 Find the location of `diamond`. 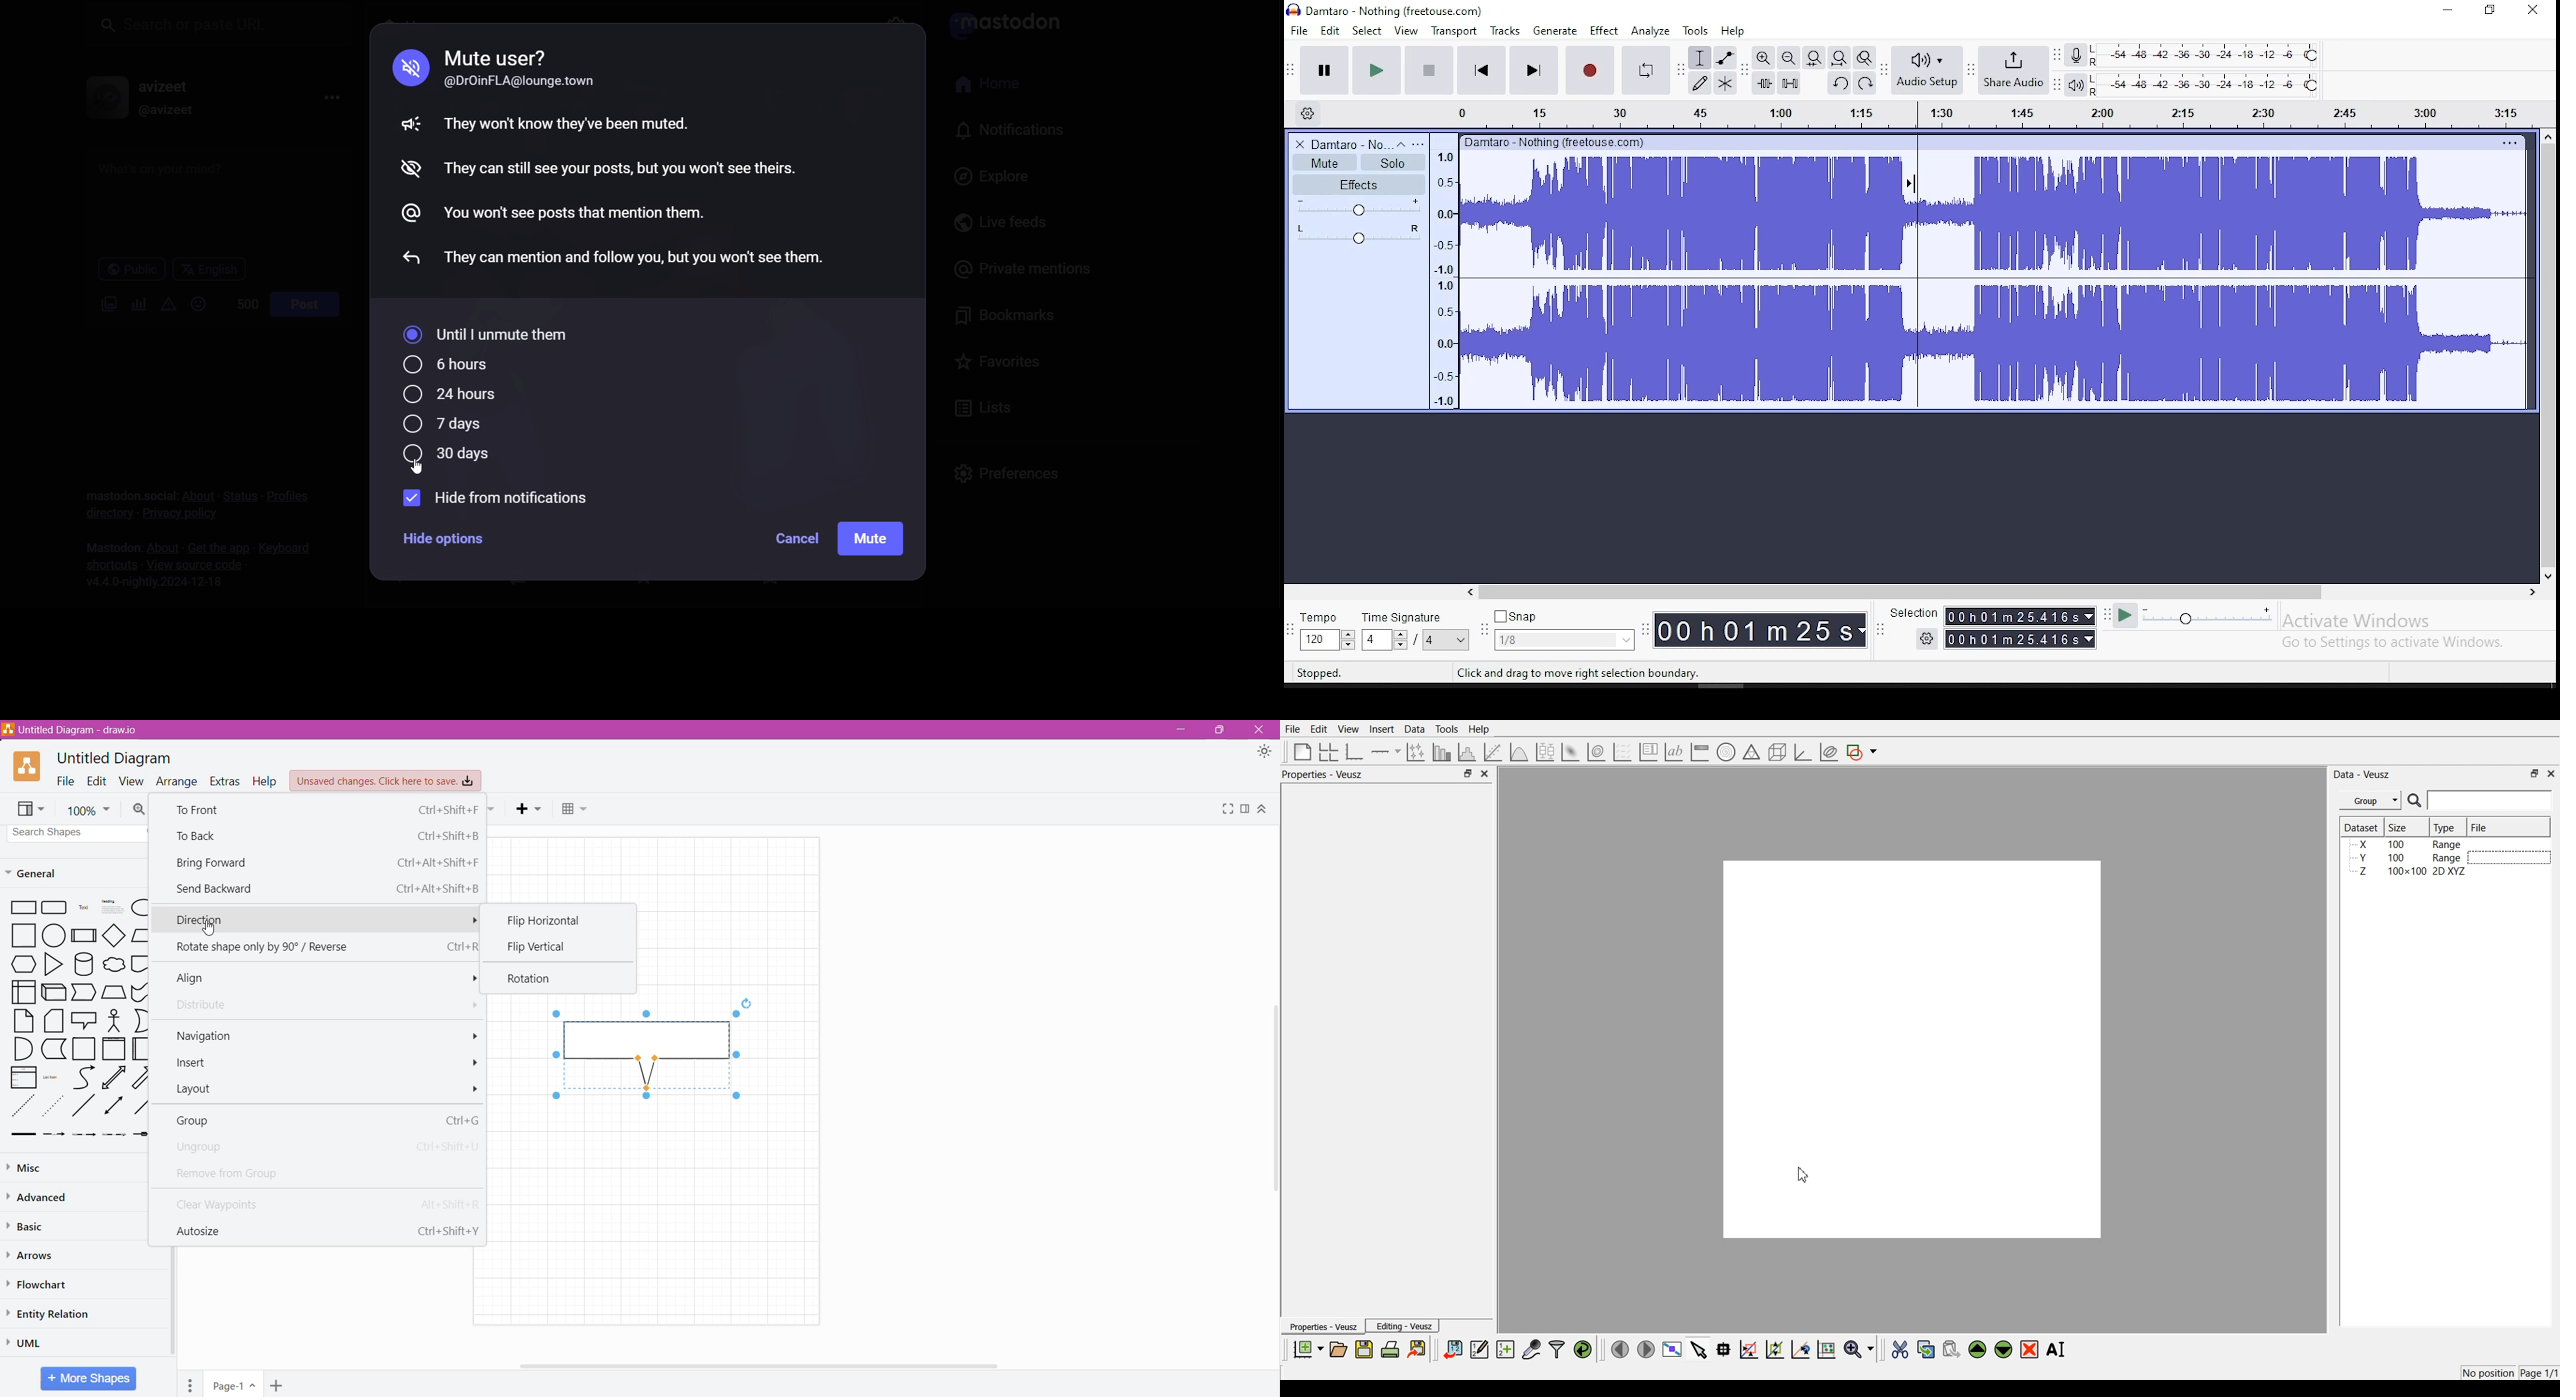

diamond is located at coordinates (113, 935).